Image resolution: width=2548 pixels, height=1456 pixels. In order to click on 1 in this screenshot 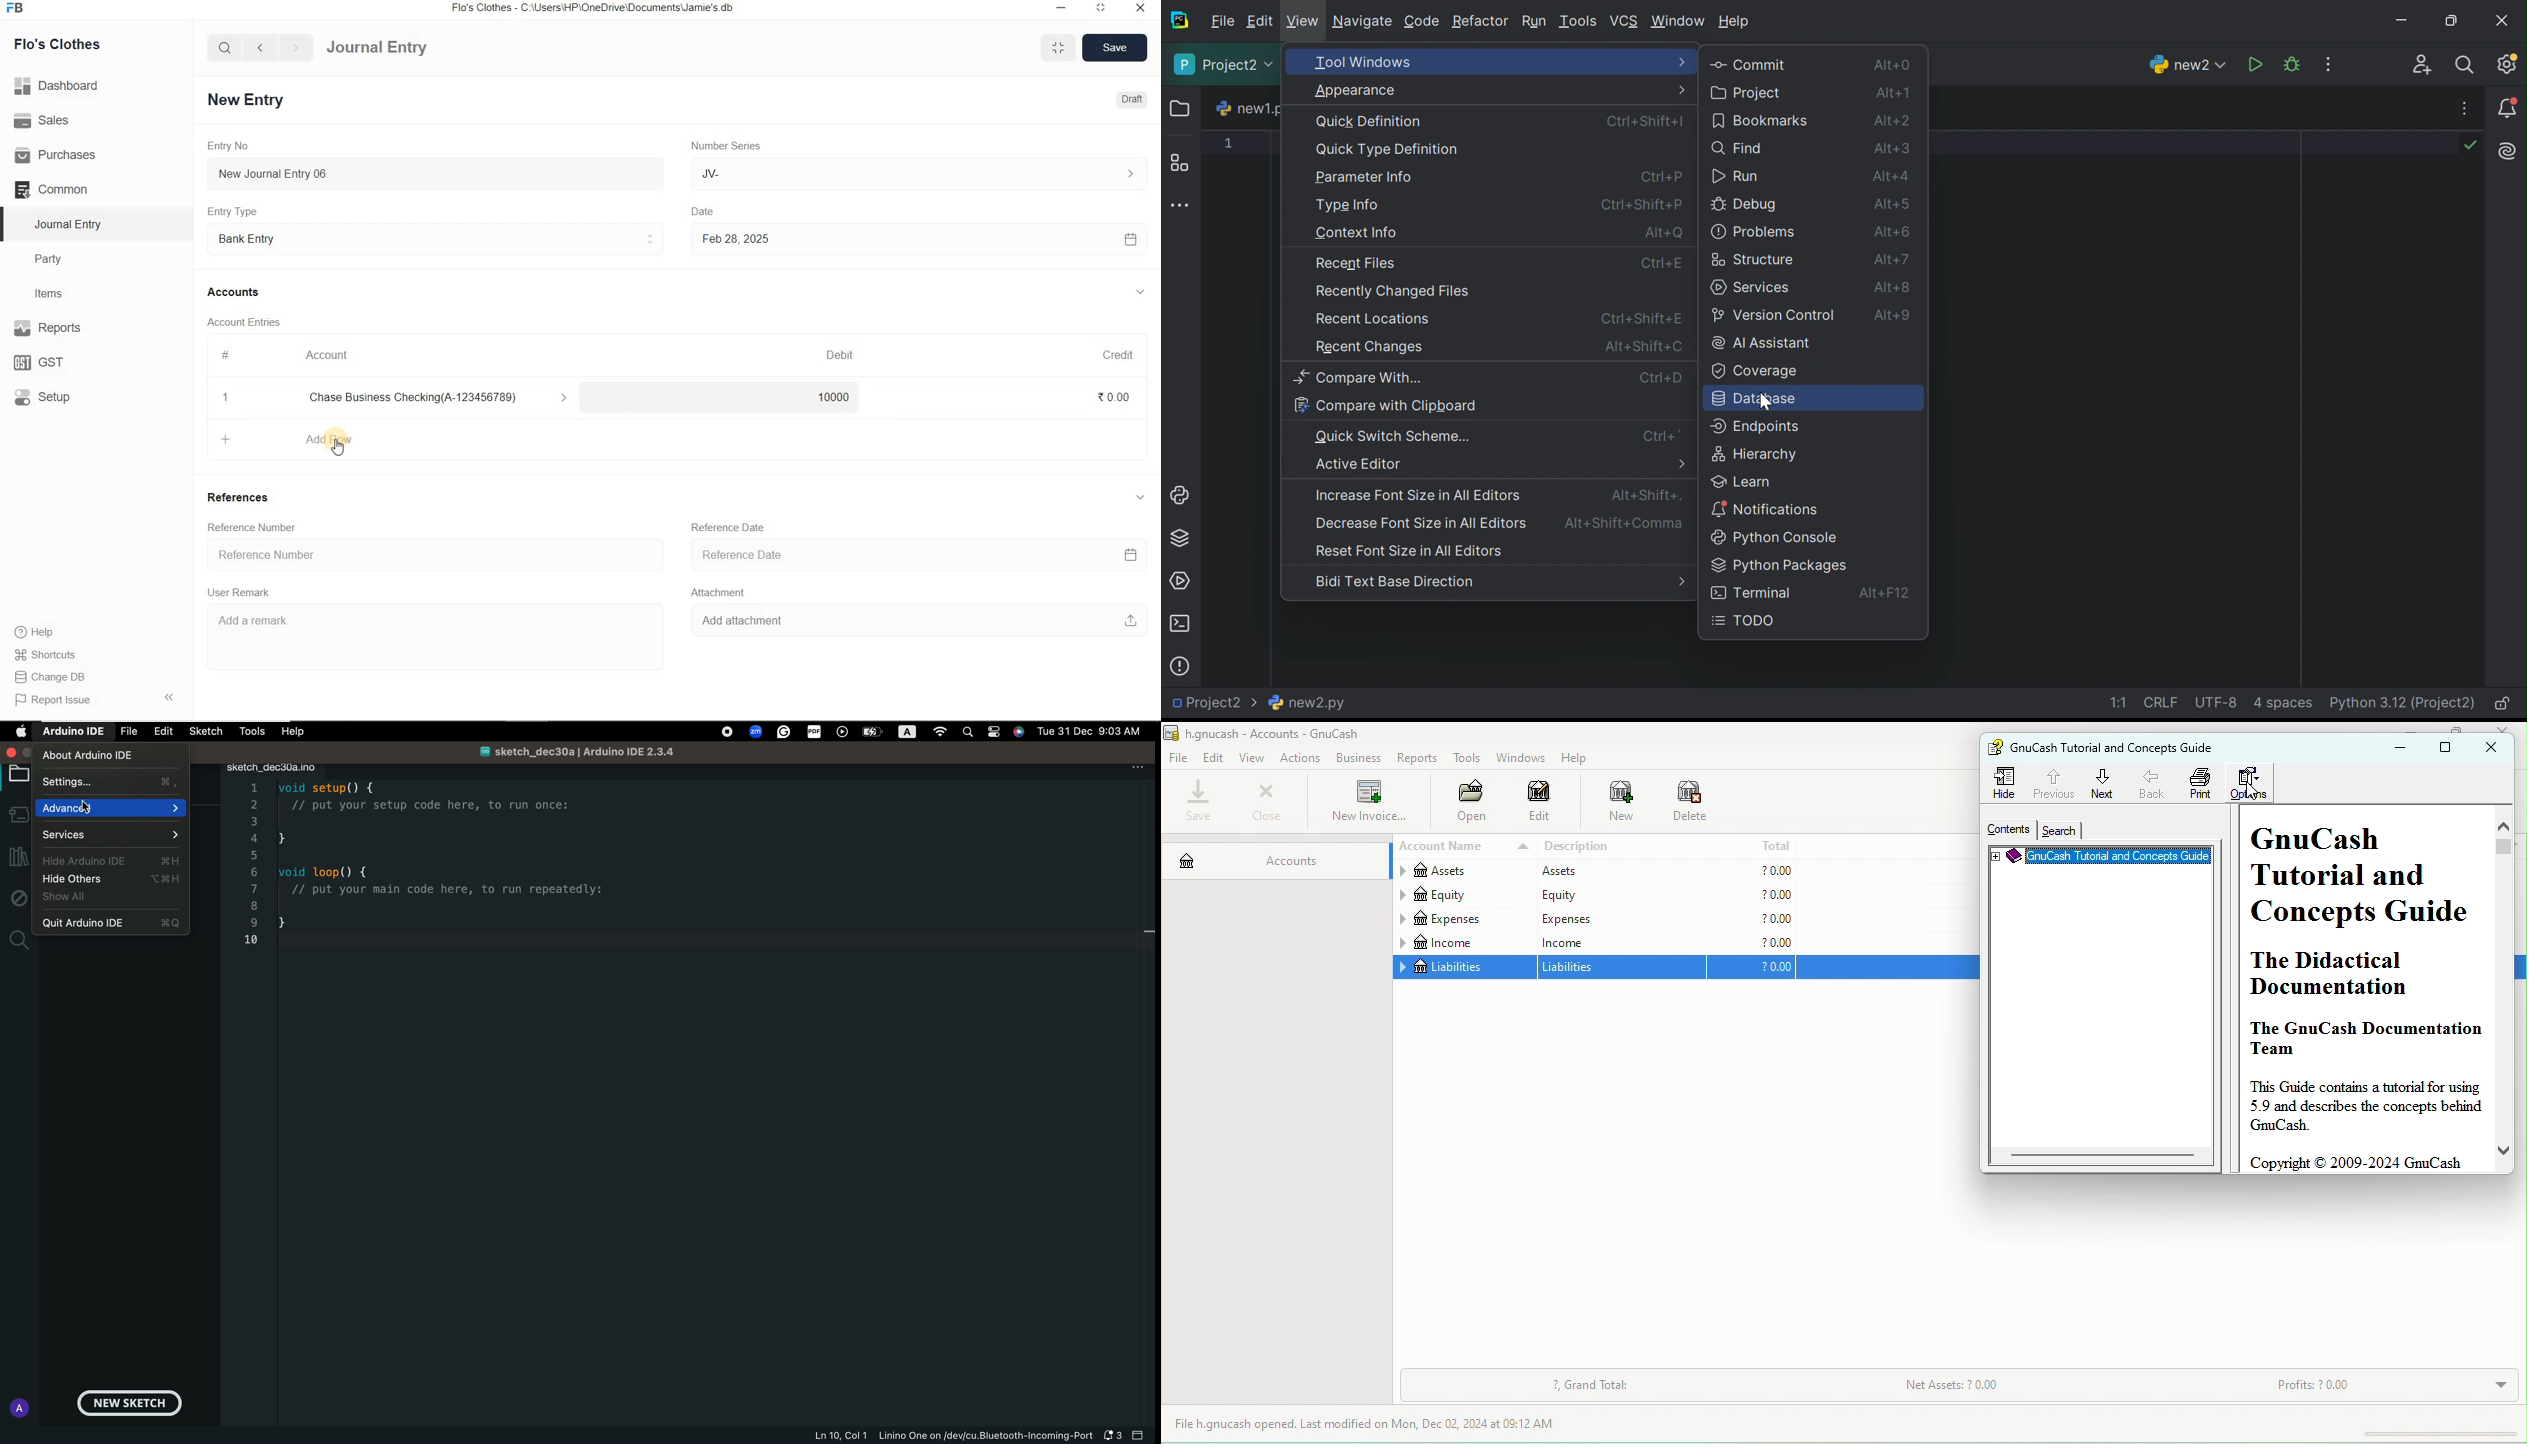, I will do `click(226, 399)`.